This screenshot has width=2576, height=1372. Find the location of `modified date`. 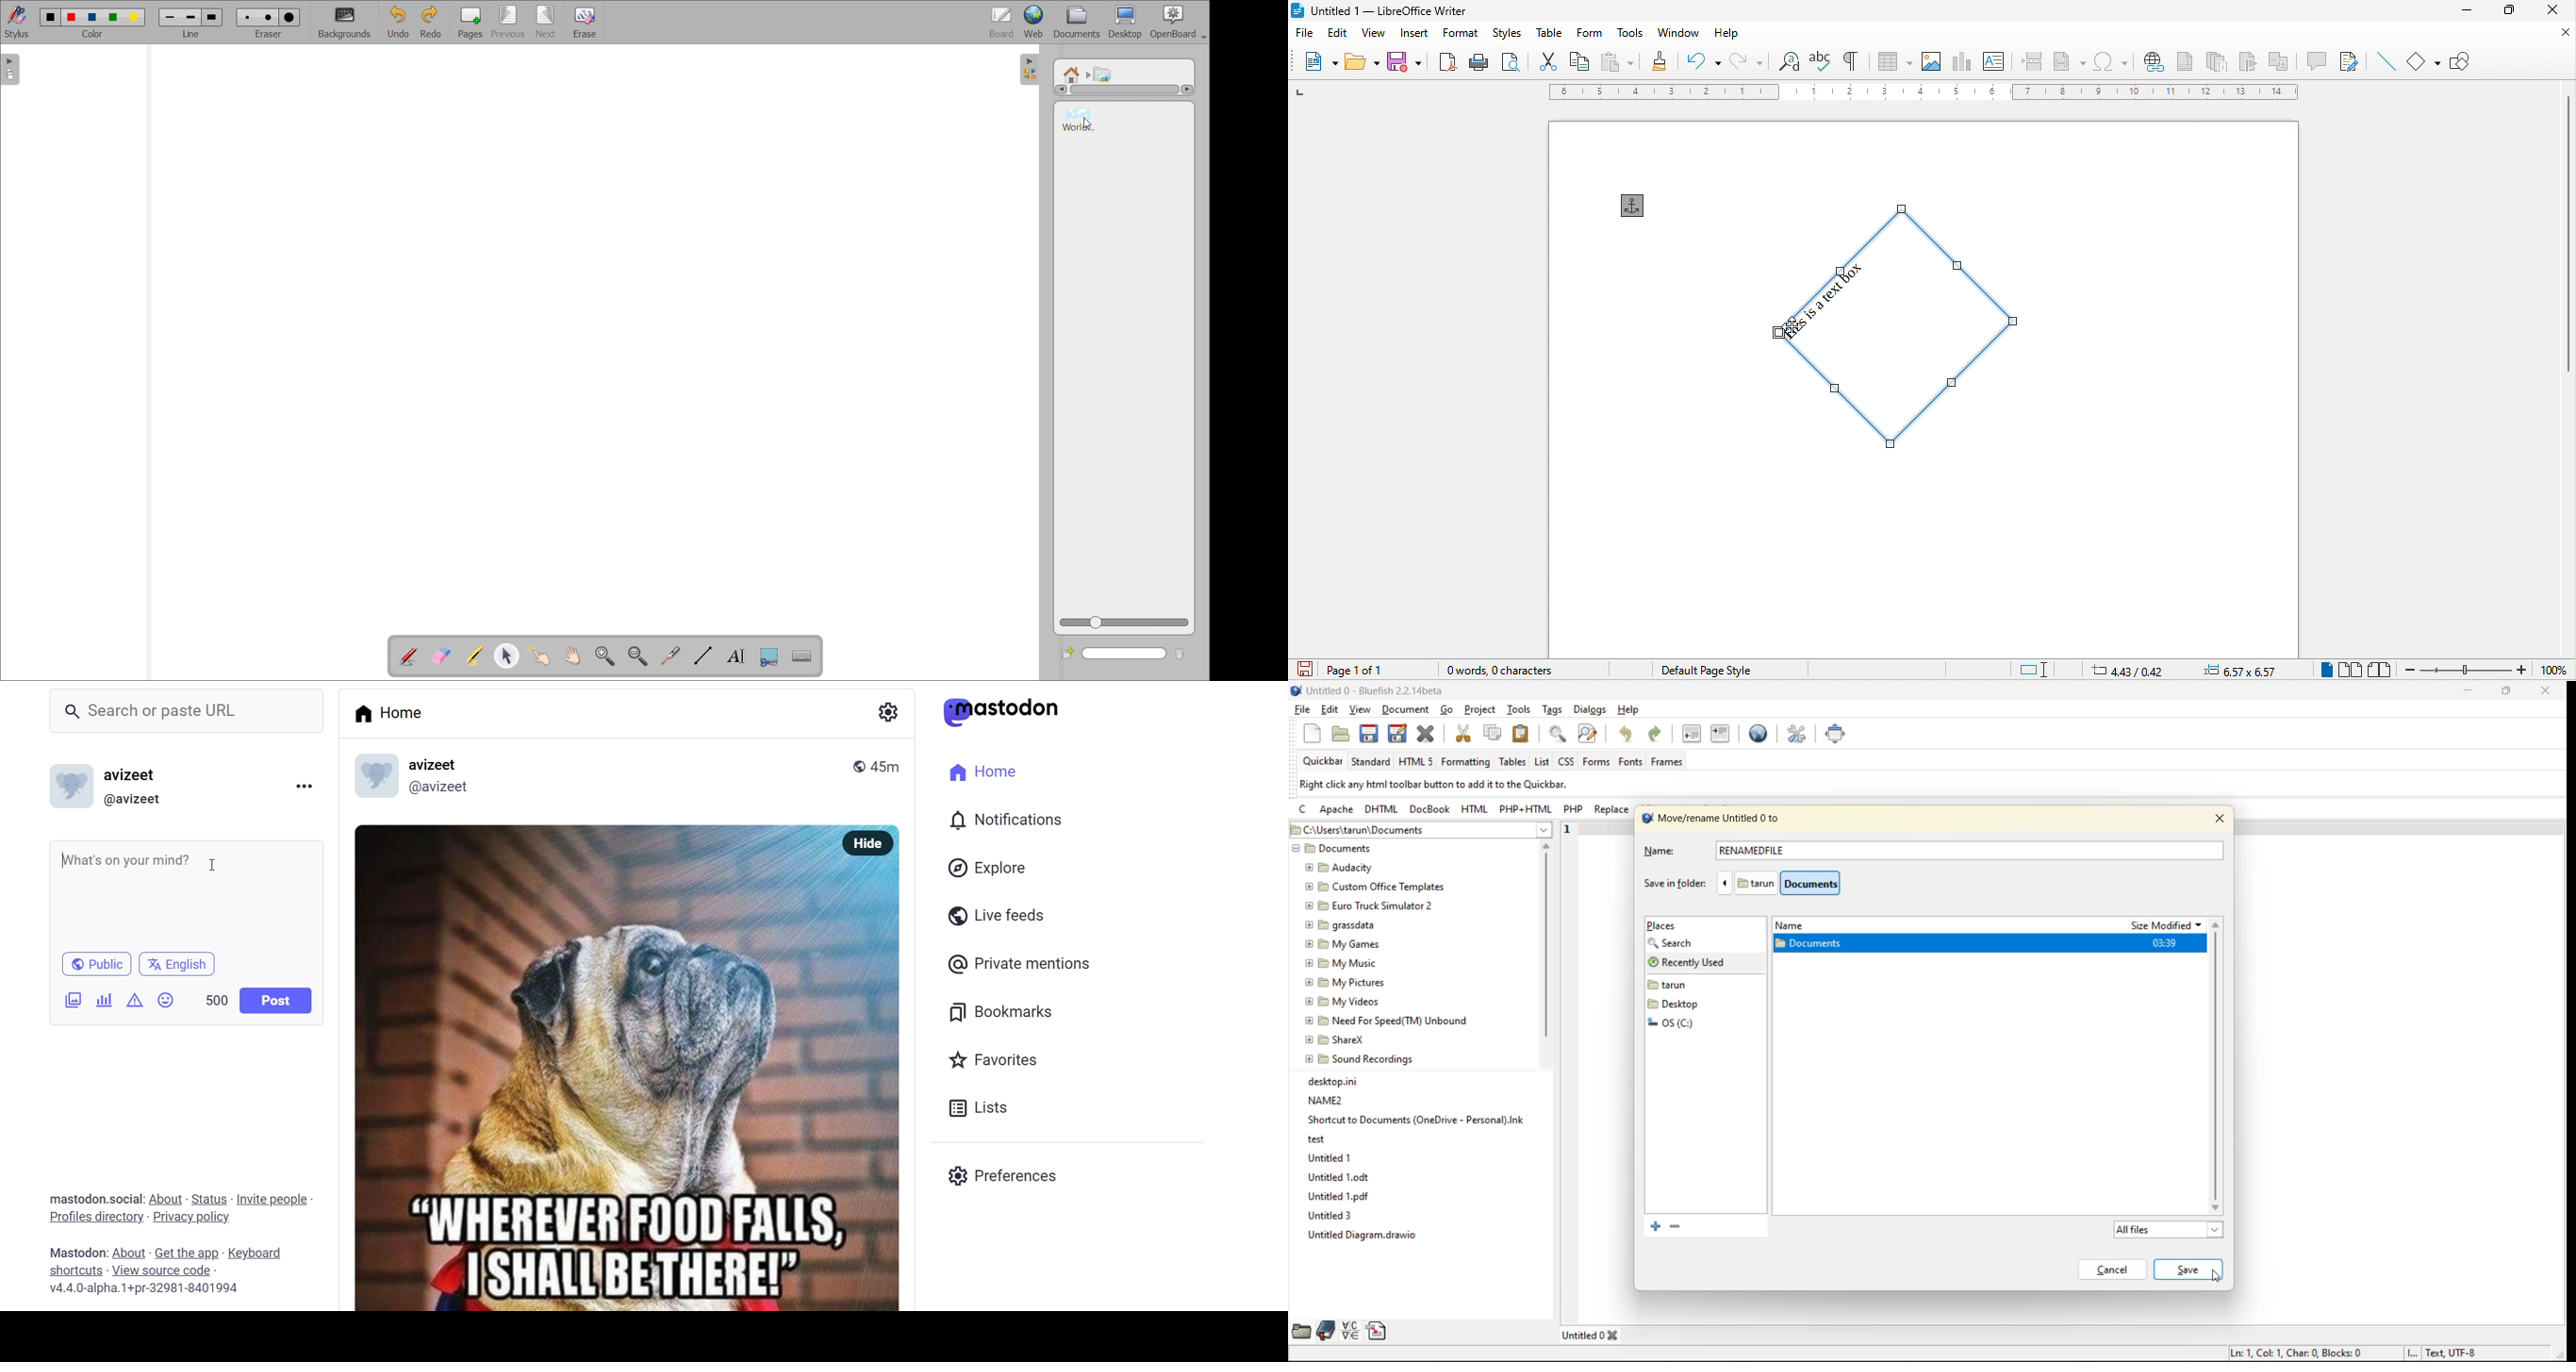

modified date is located at coordinates (2179, 924).